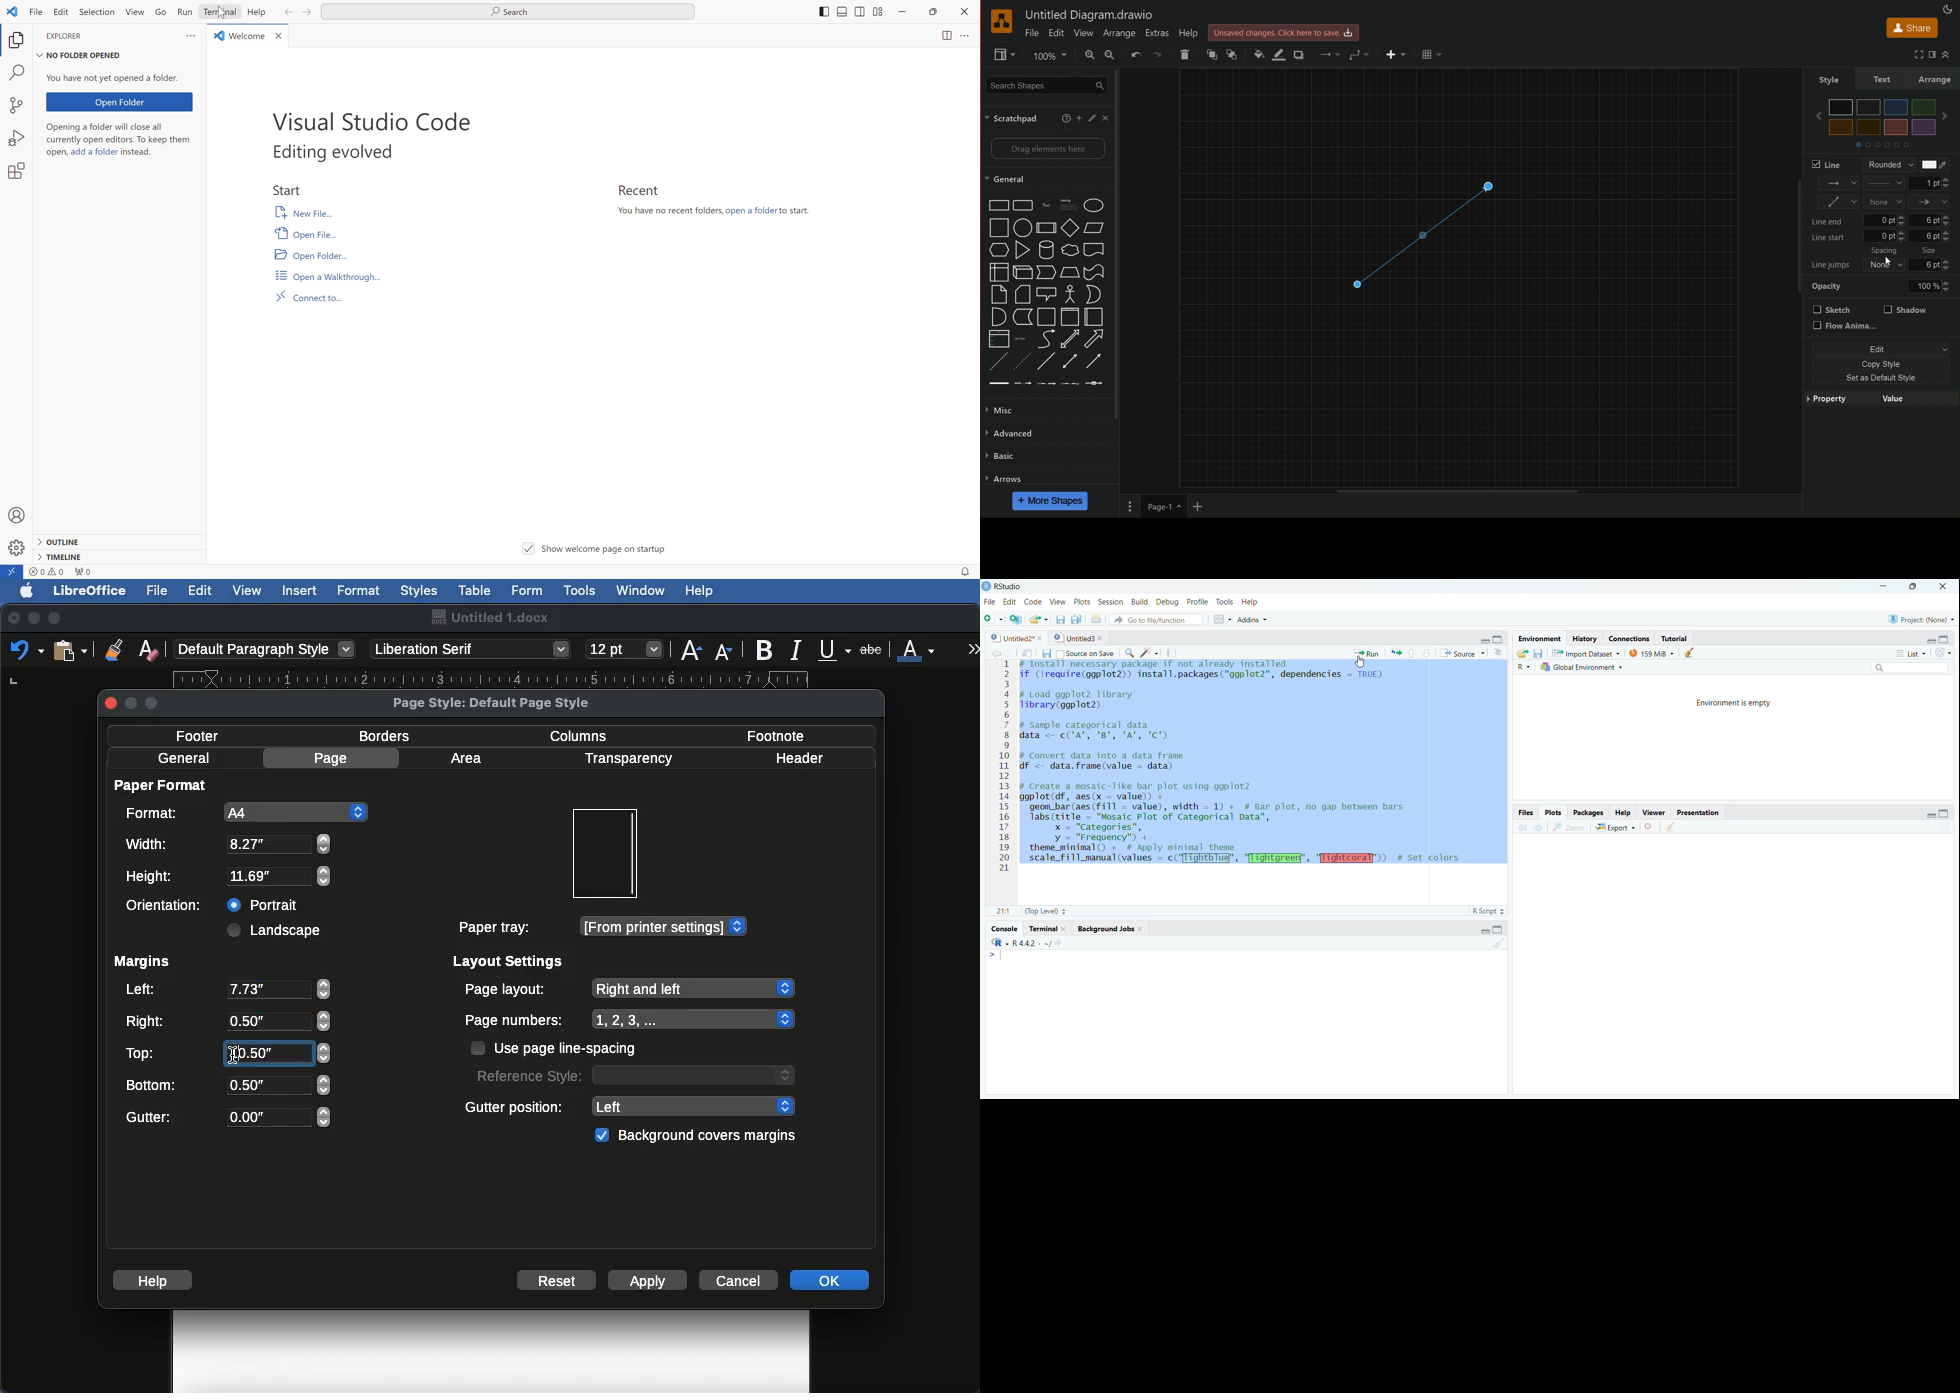  Describe the element at coordinates (1910, 652) in the screenshot. I see `List` at that location.